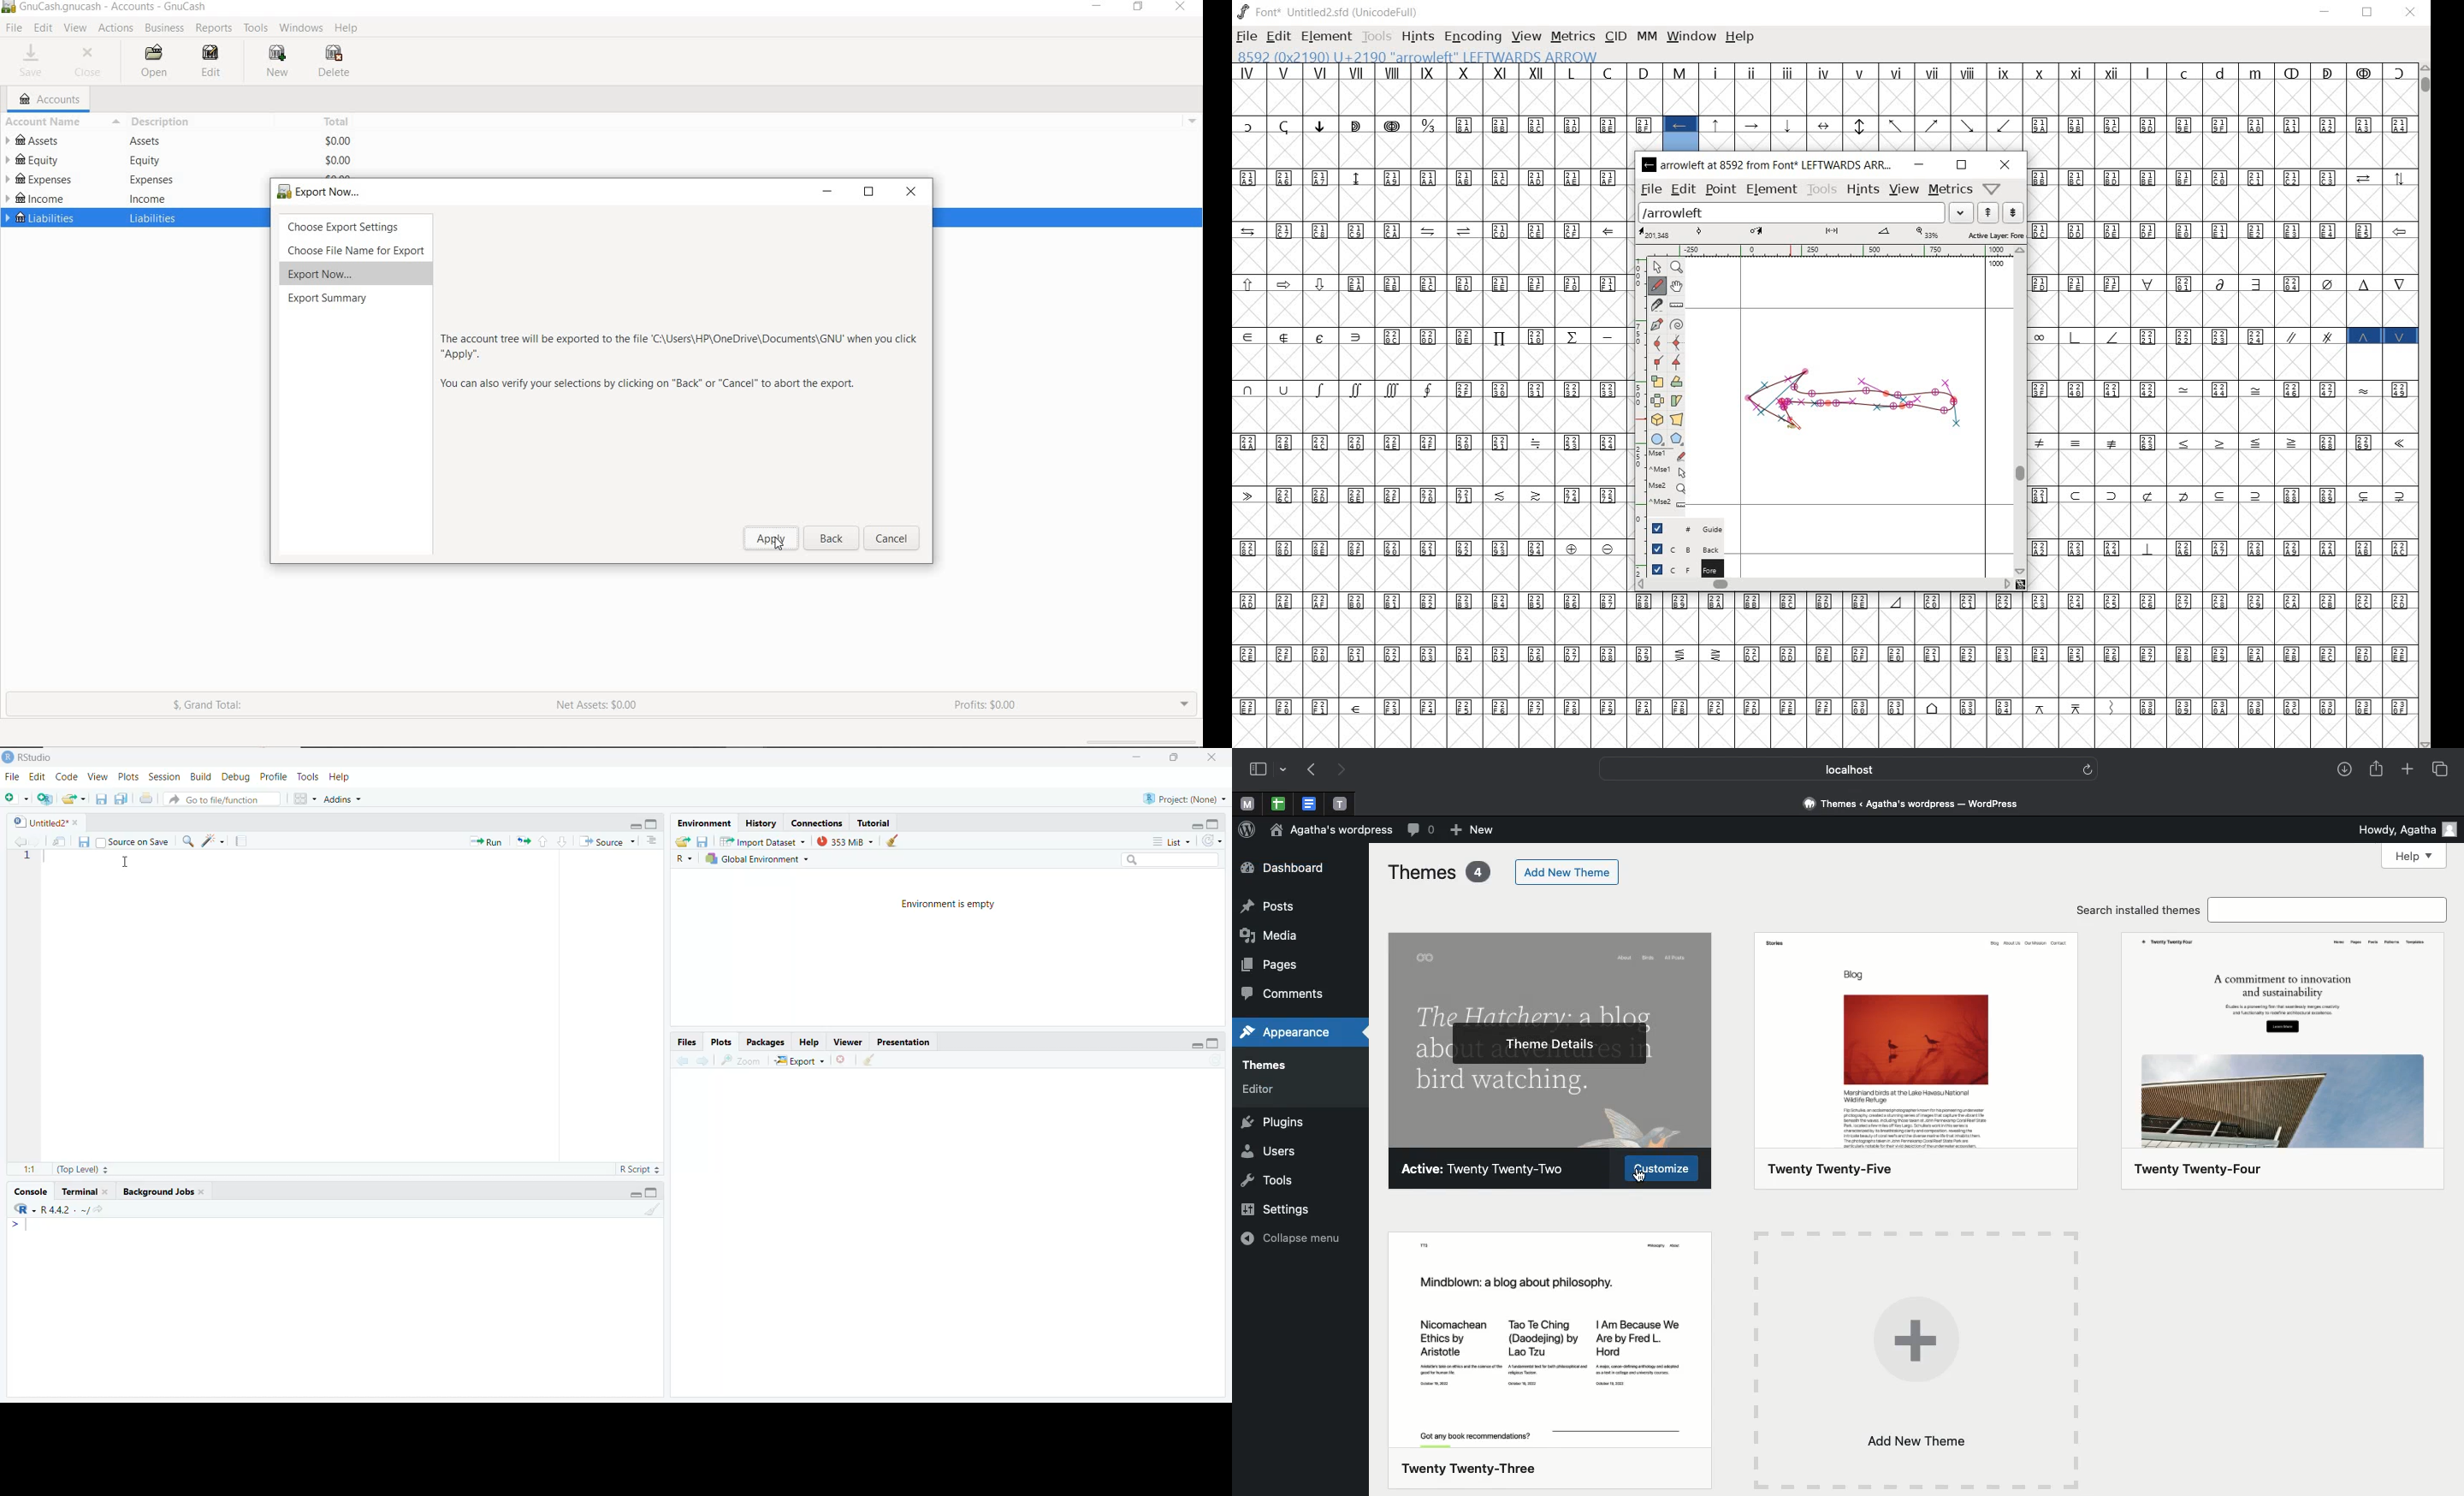 The width and height of the screenshot is (2464, 1512). I want to click on Add new theme, so click(1567, 873).